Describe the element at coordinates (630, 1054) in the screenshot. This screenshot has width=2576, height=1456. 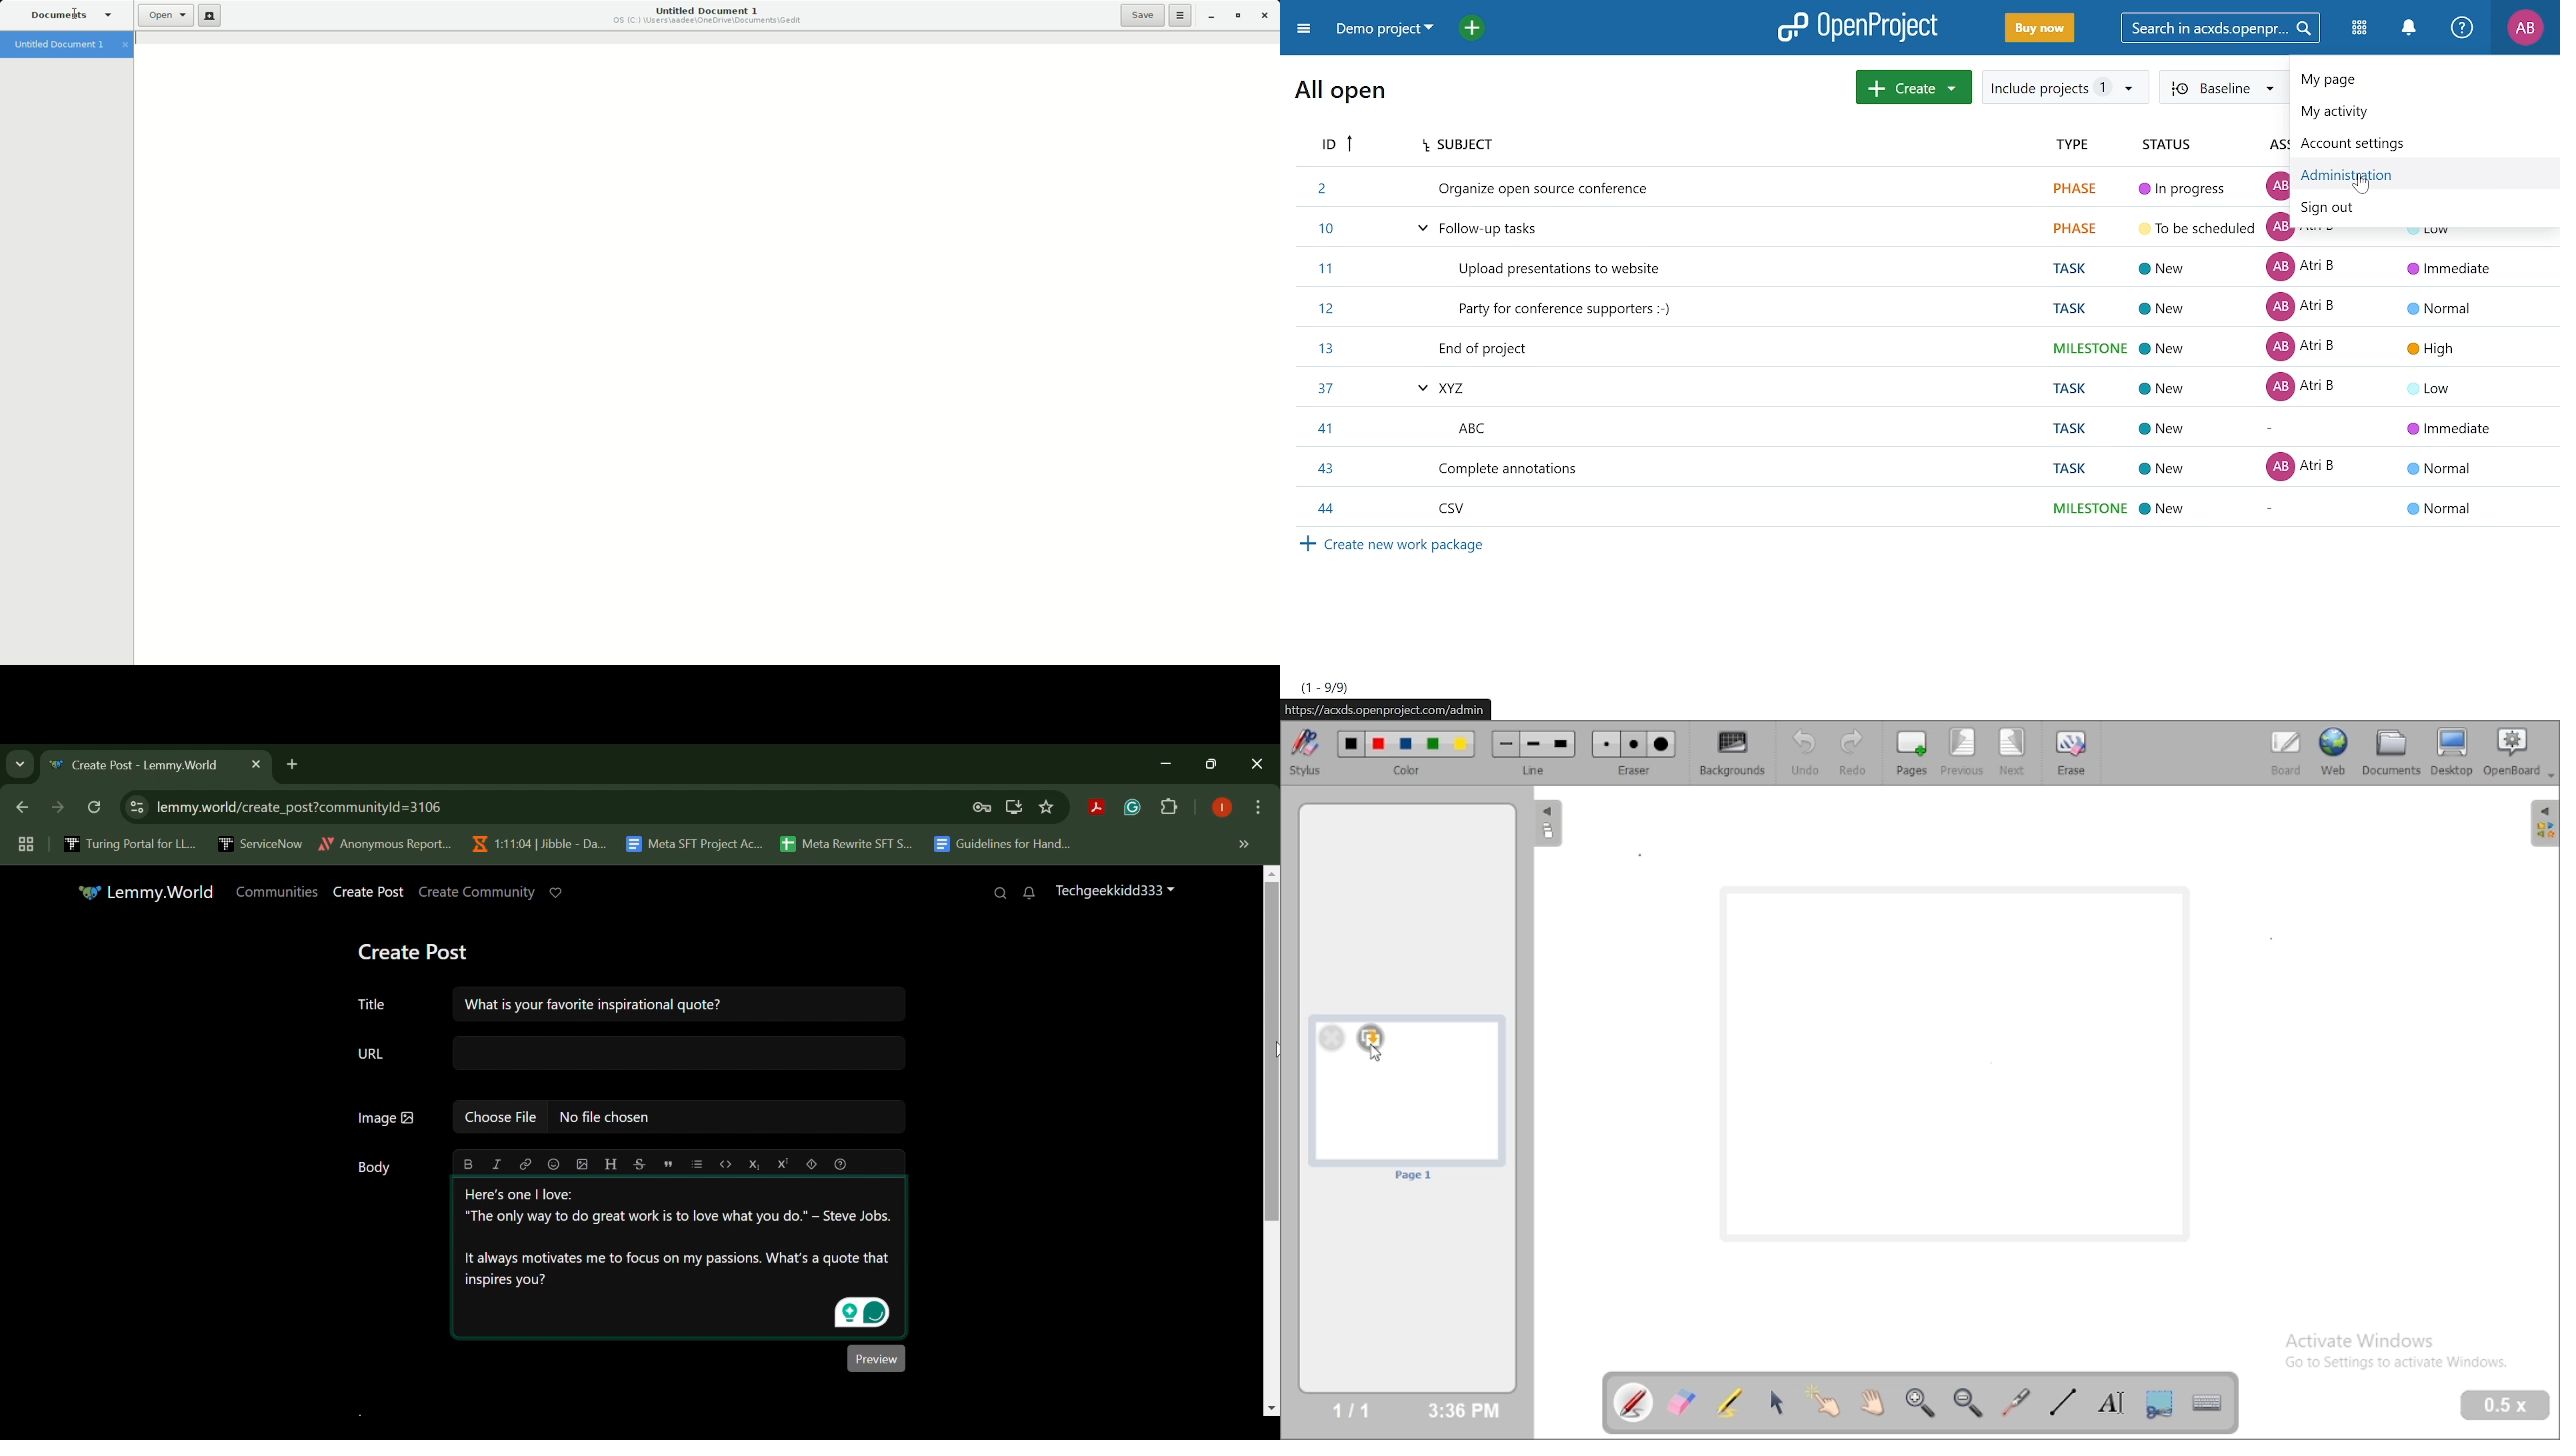
I see `URL` at that location.